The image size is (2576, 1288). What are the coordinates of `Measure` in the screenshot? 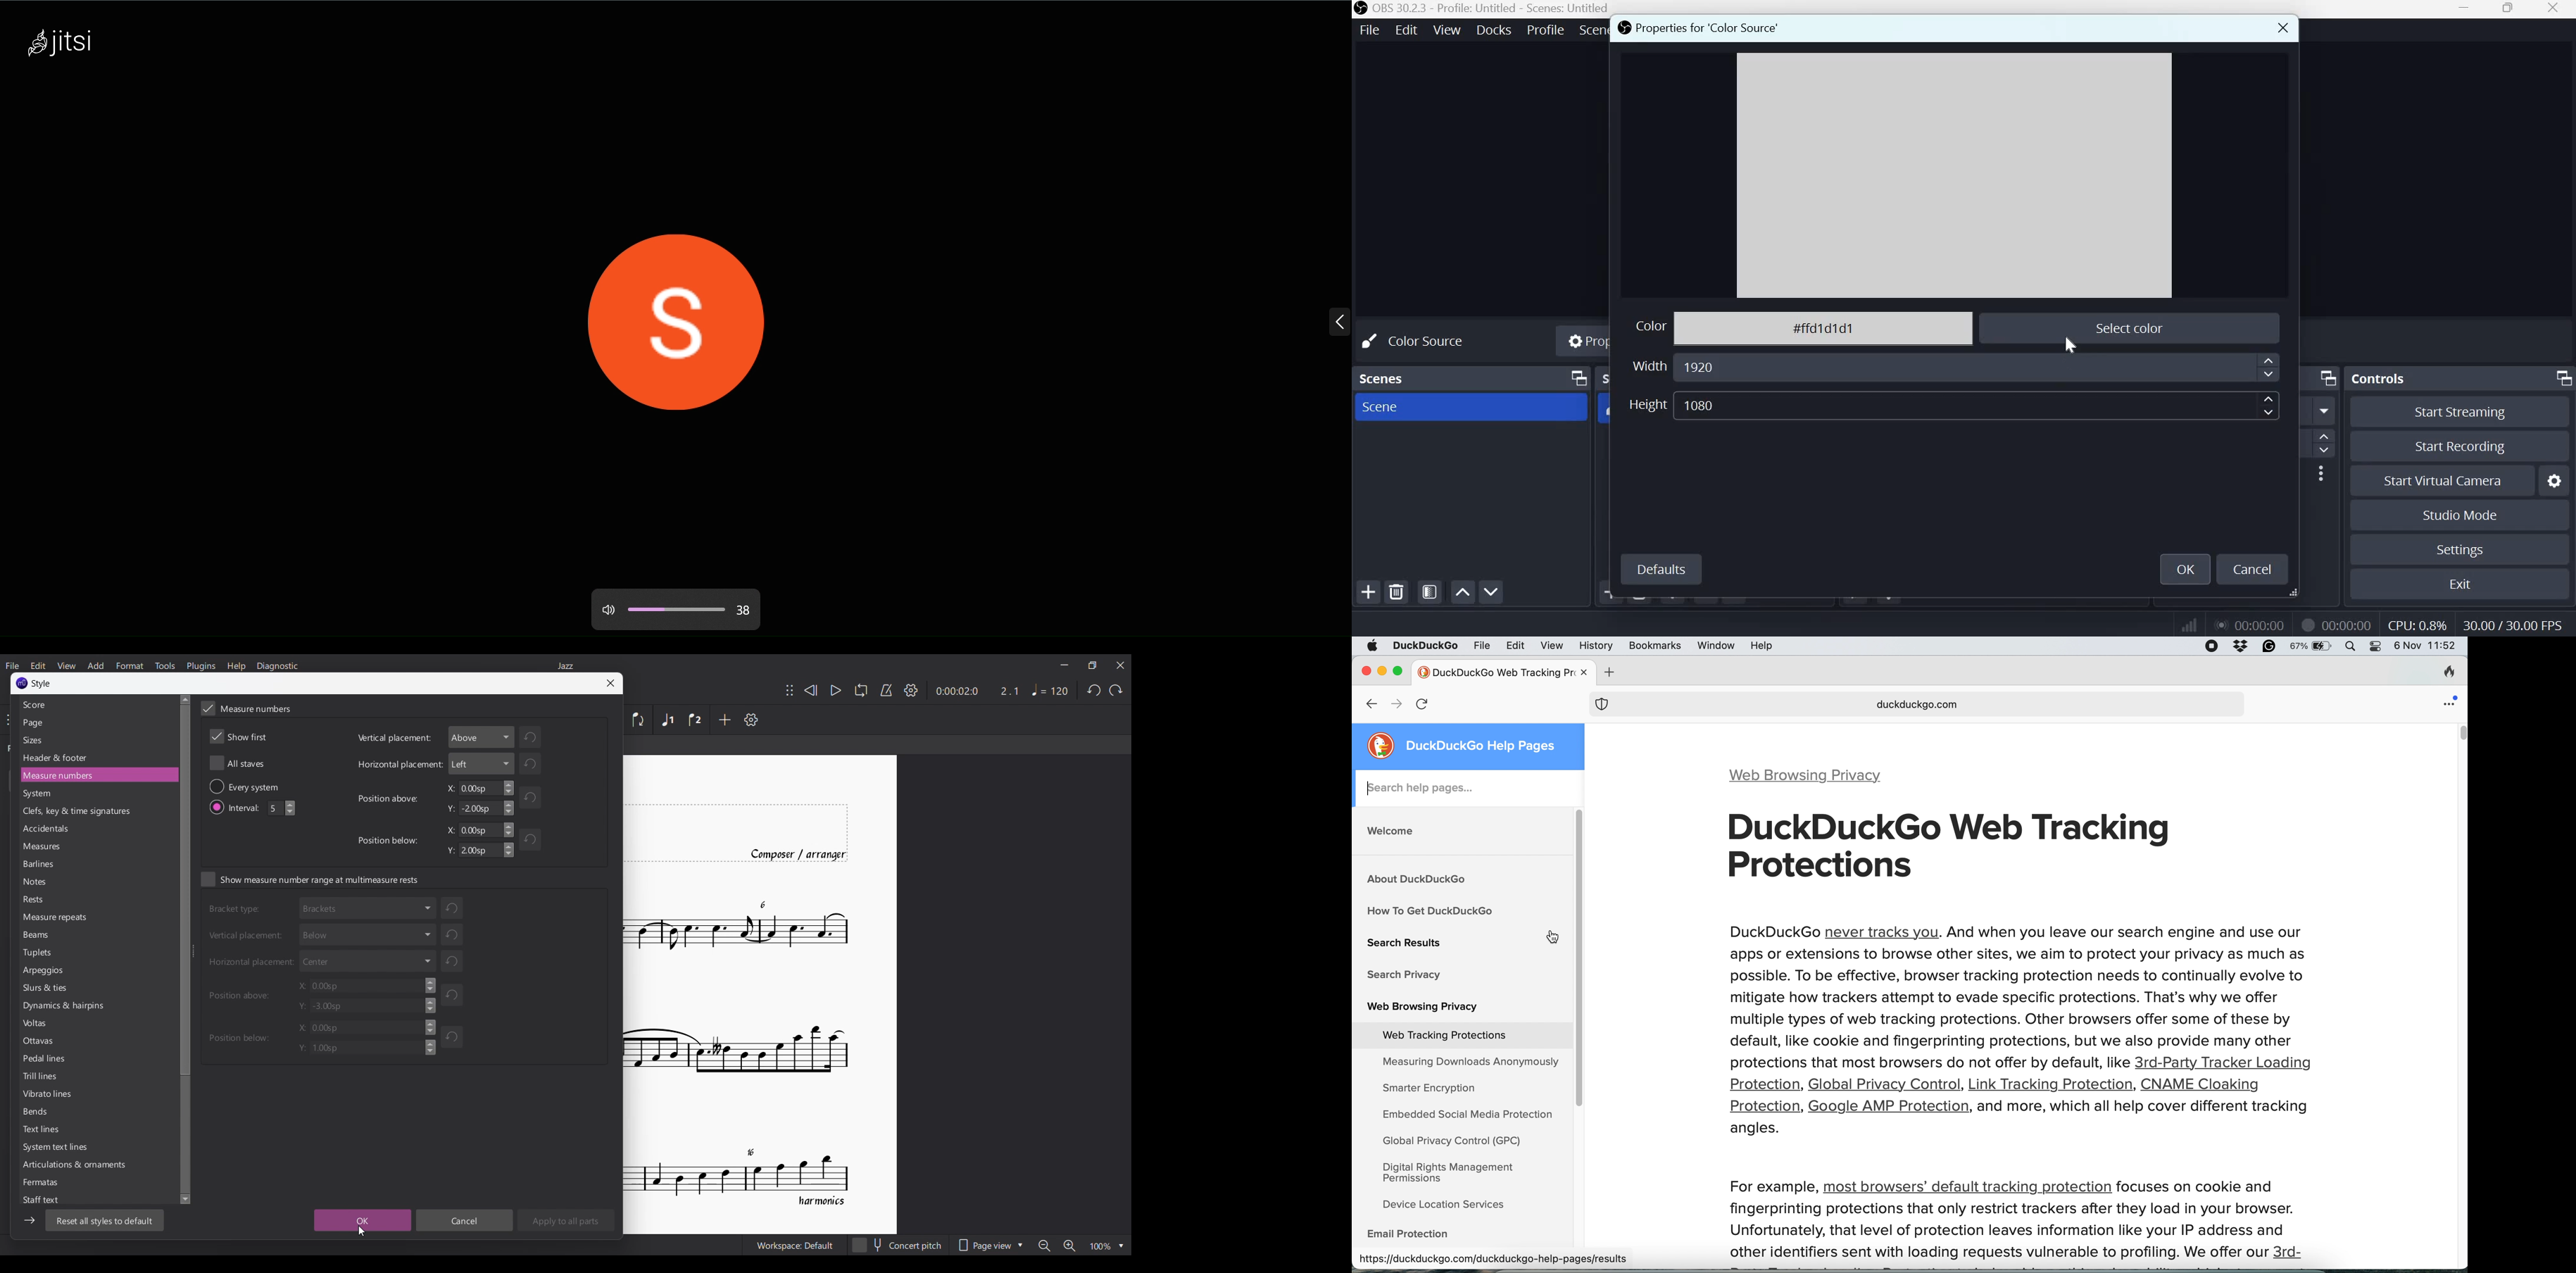 It's located at (45, 847).